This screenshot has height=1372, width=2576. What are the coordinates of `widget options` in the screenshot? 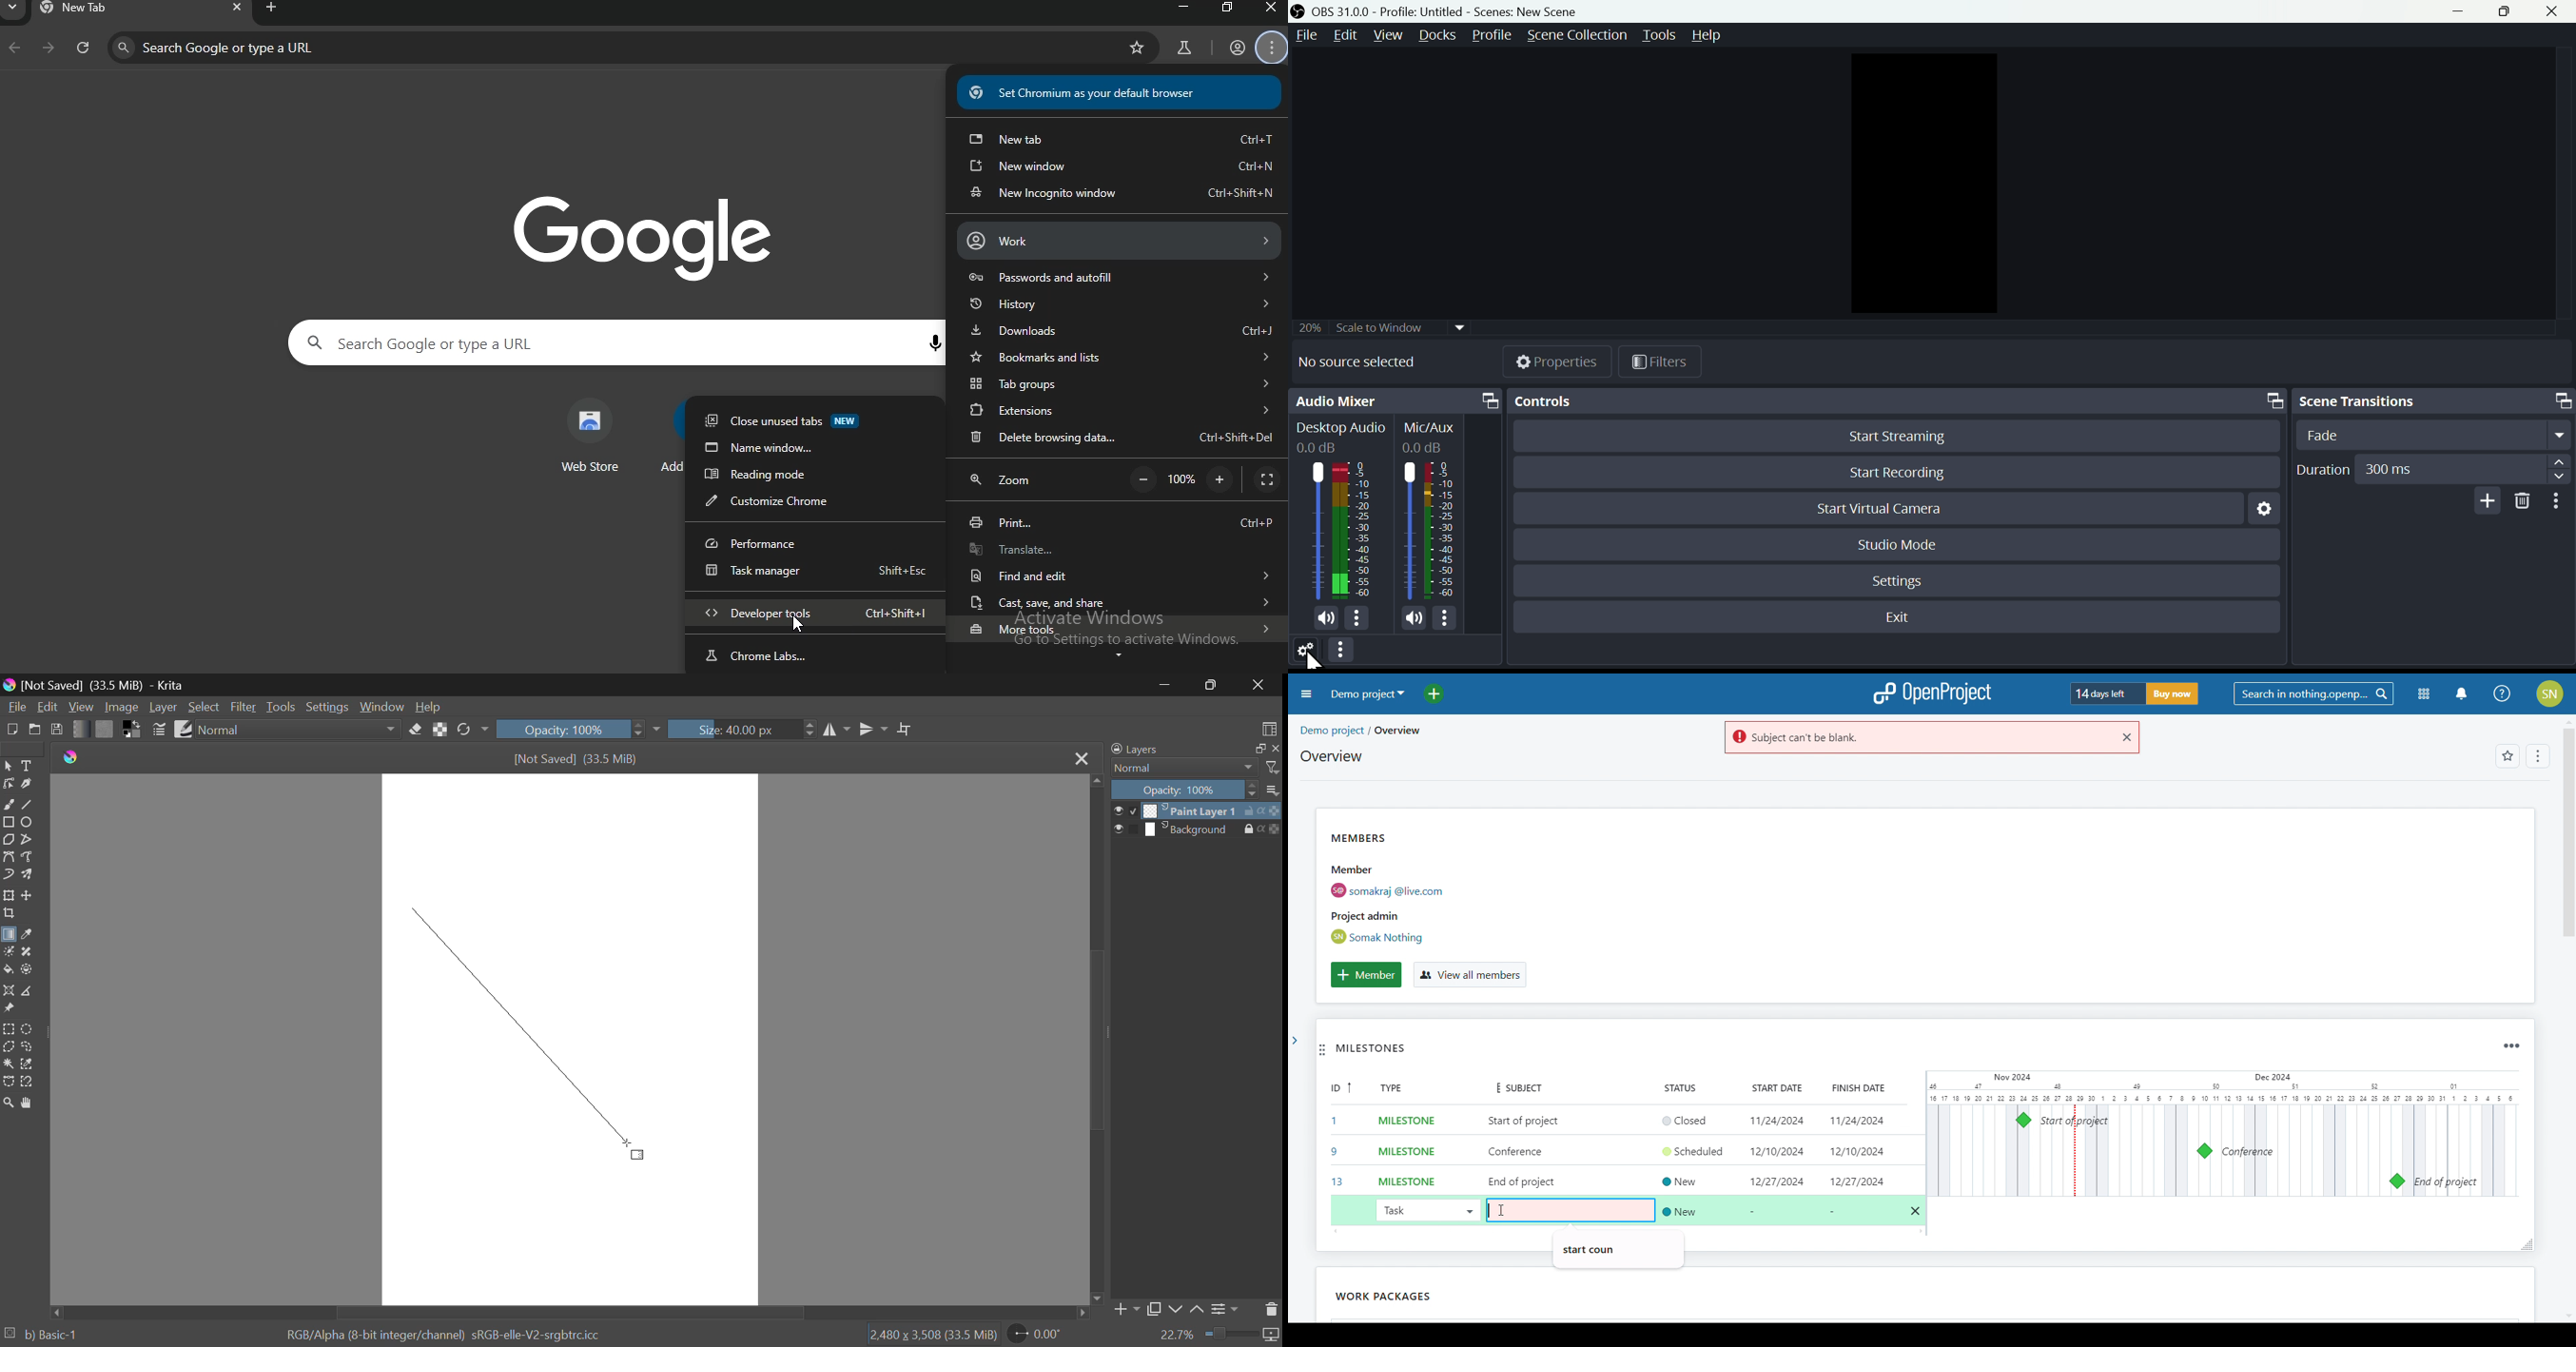 It's located at (2510, 1046).